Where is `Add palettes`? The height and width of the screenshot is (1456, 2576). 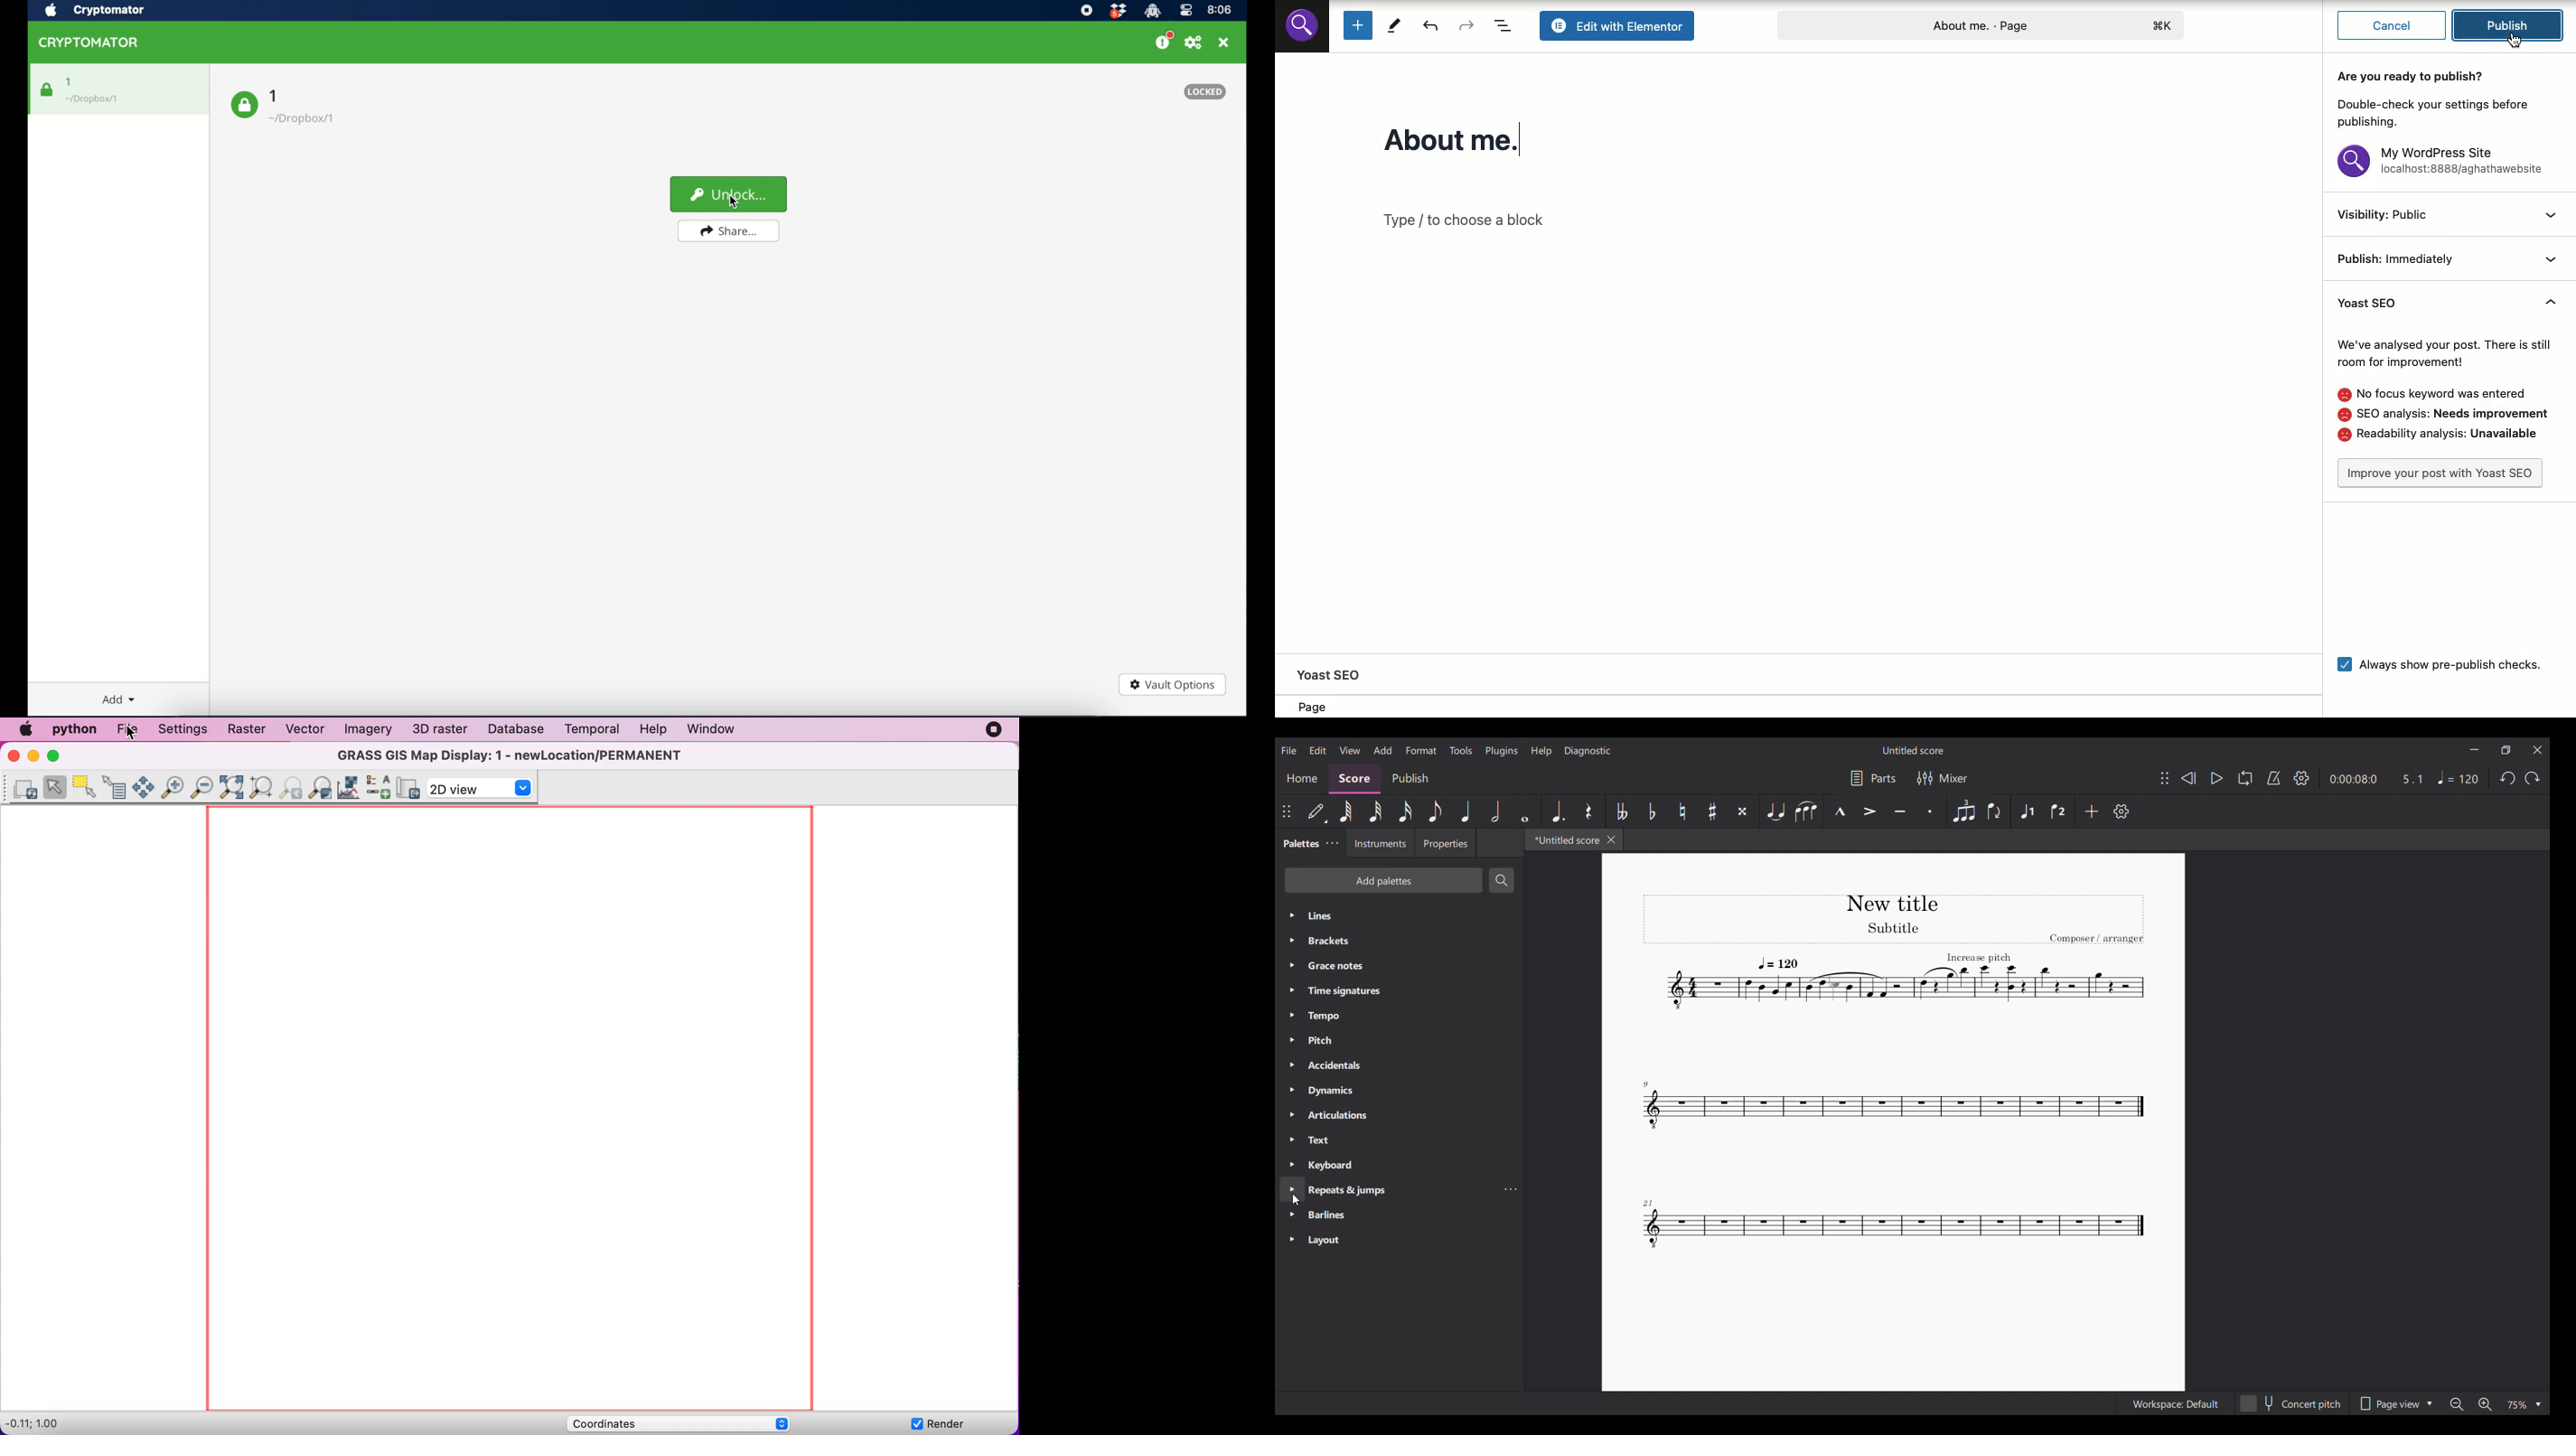
Add palettes is located at coordinates (1383, 880).